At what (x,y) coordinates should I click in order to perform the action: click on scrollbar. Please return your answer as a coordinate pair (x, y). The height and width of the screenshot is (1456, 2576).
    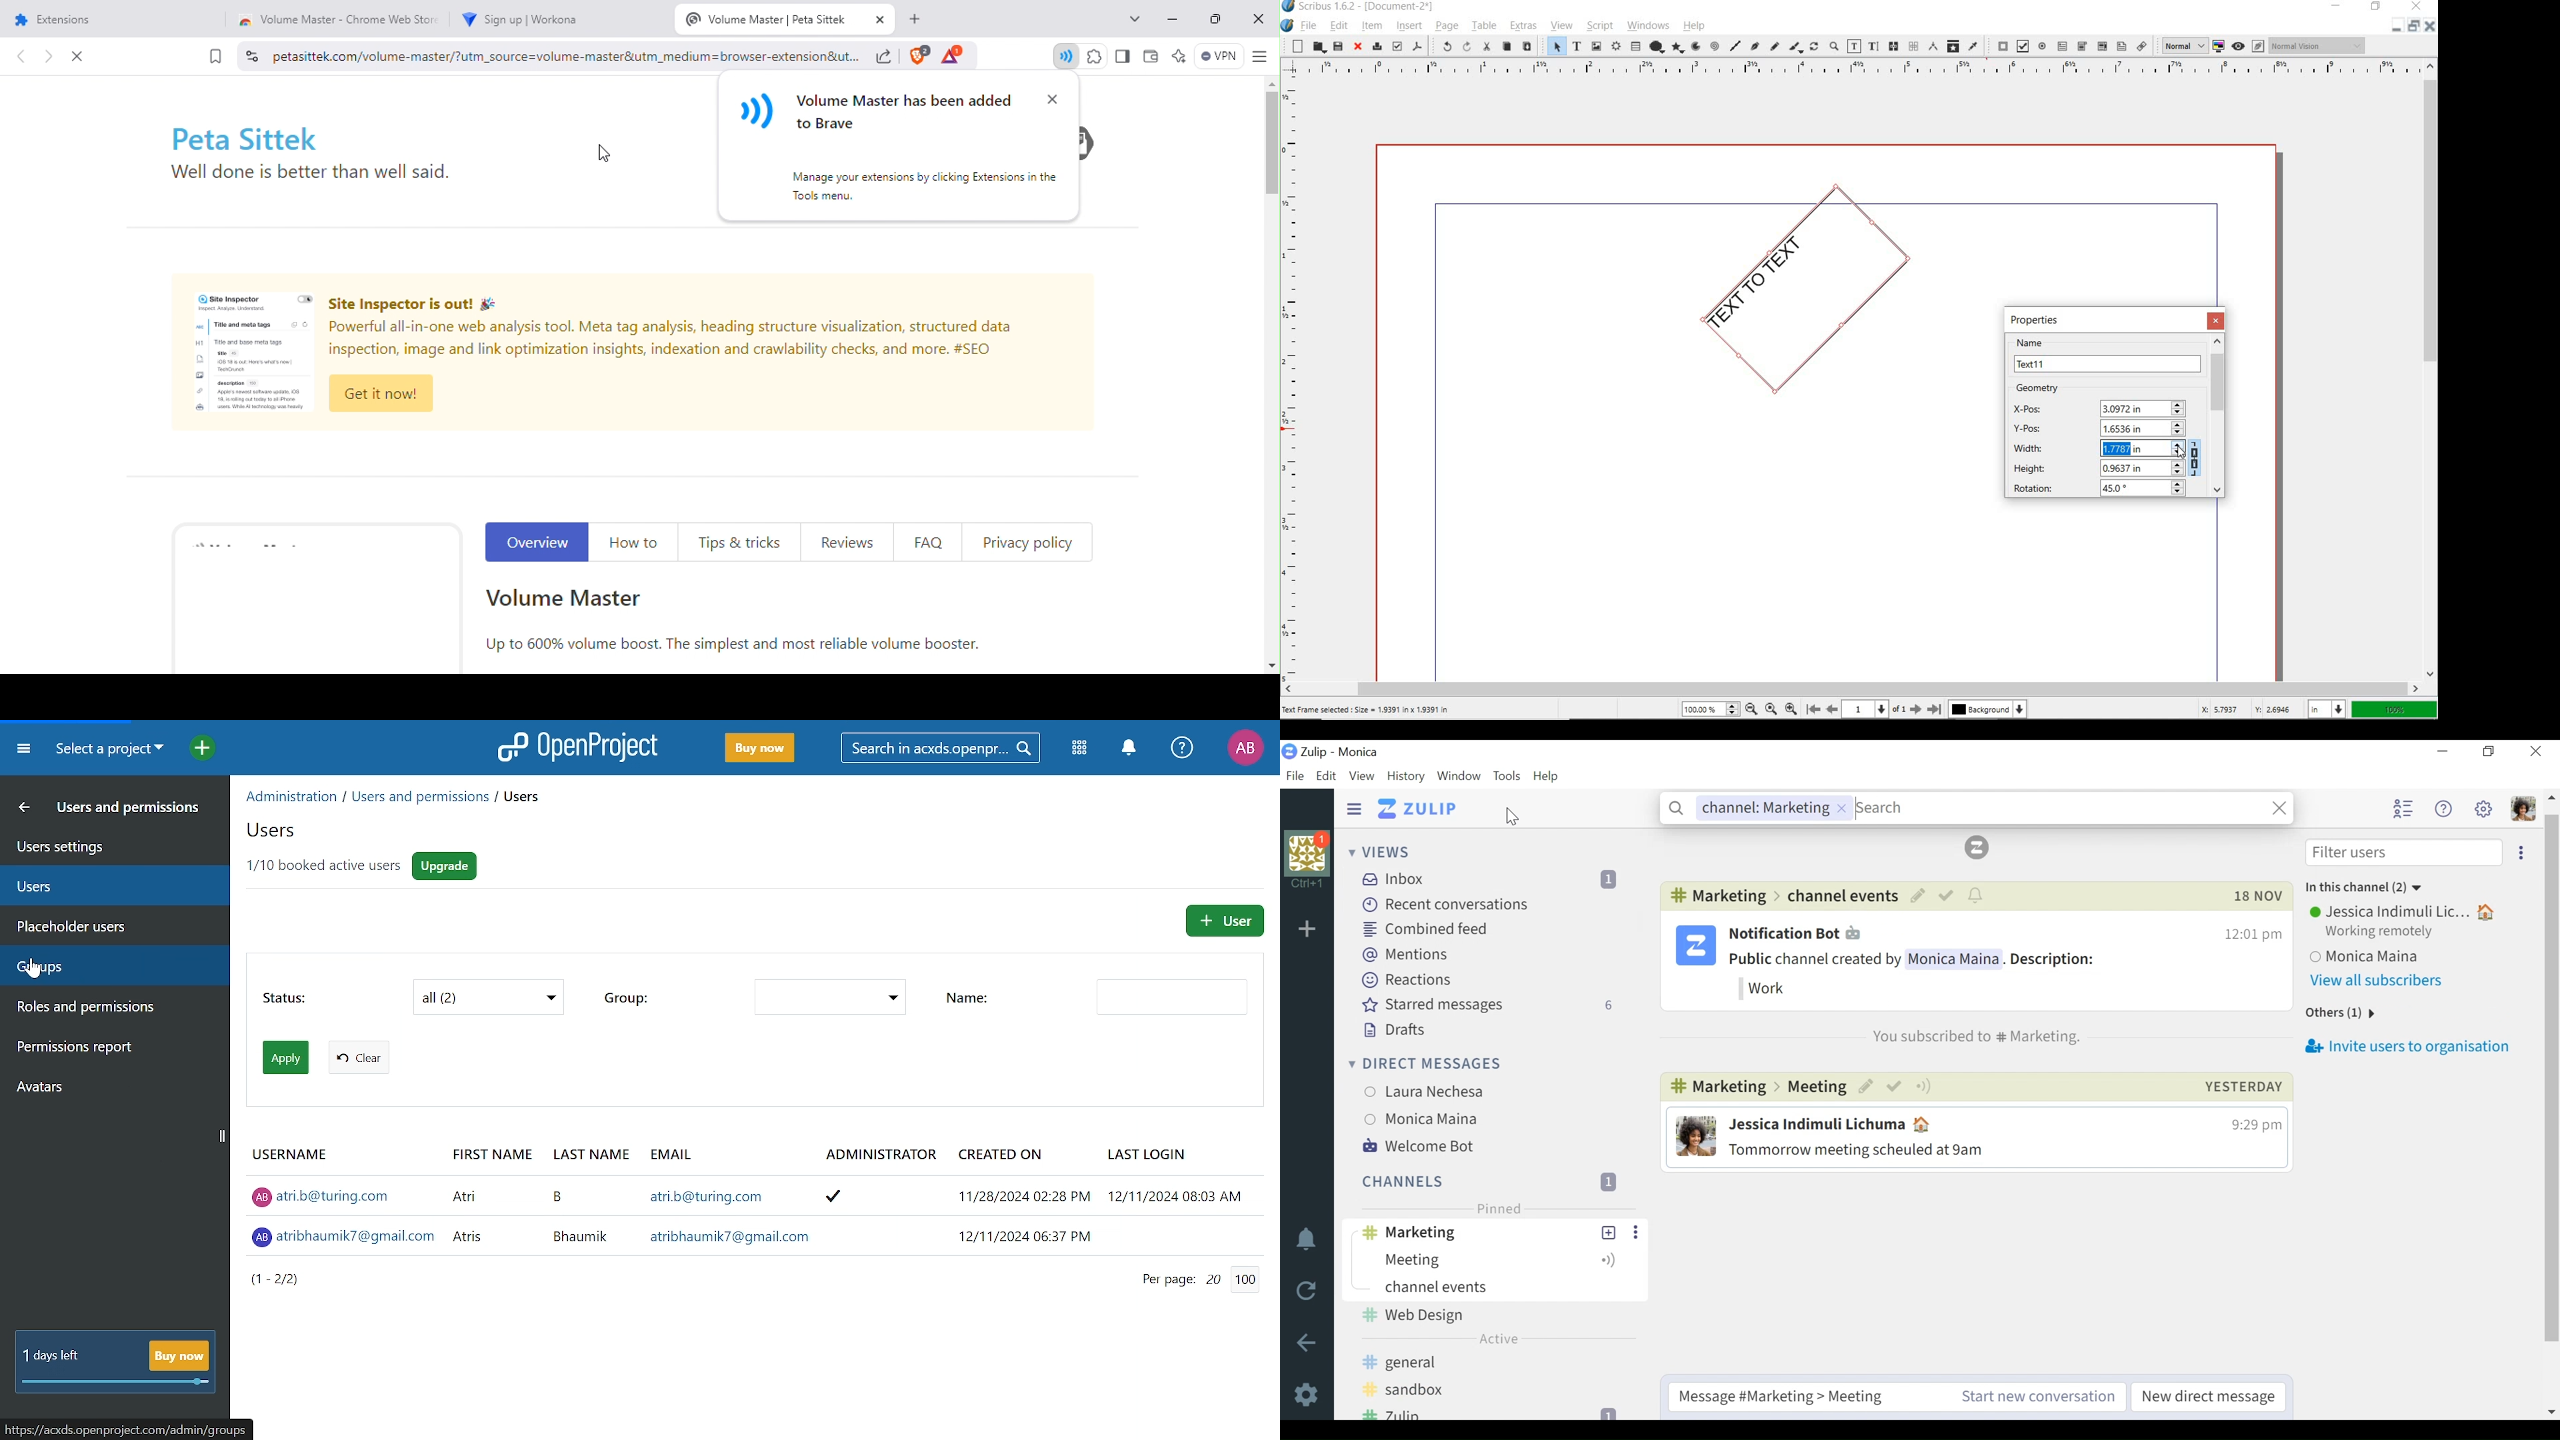
    Looking at the image, I should click on (2432, 369).